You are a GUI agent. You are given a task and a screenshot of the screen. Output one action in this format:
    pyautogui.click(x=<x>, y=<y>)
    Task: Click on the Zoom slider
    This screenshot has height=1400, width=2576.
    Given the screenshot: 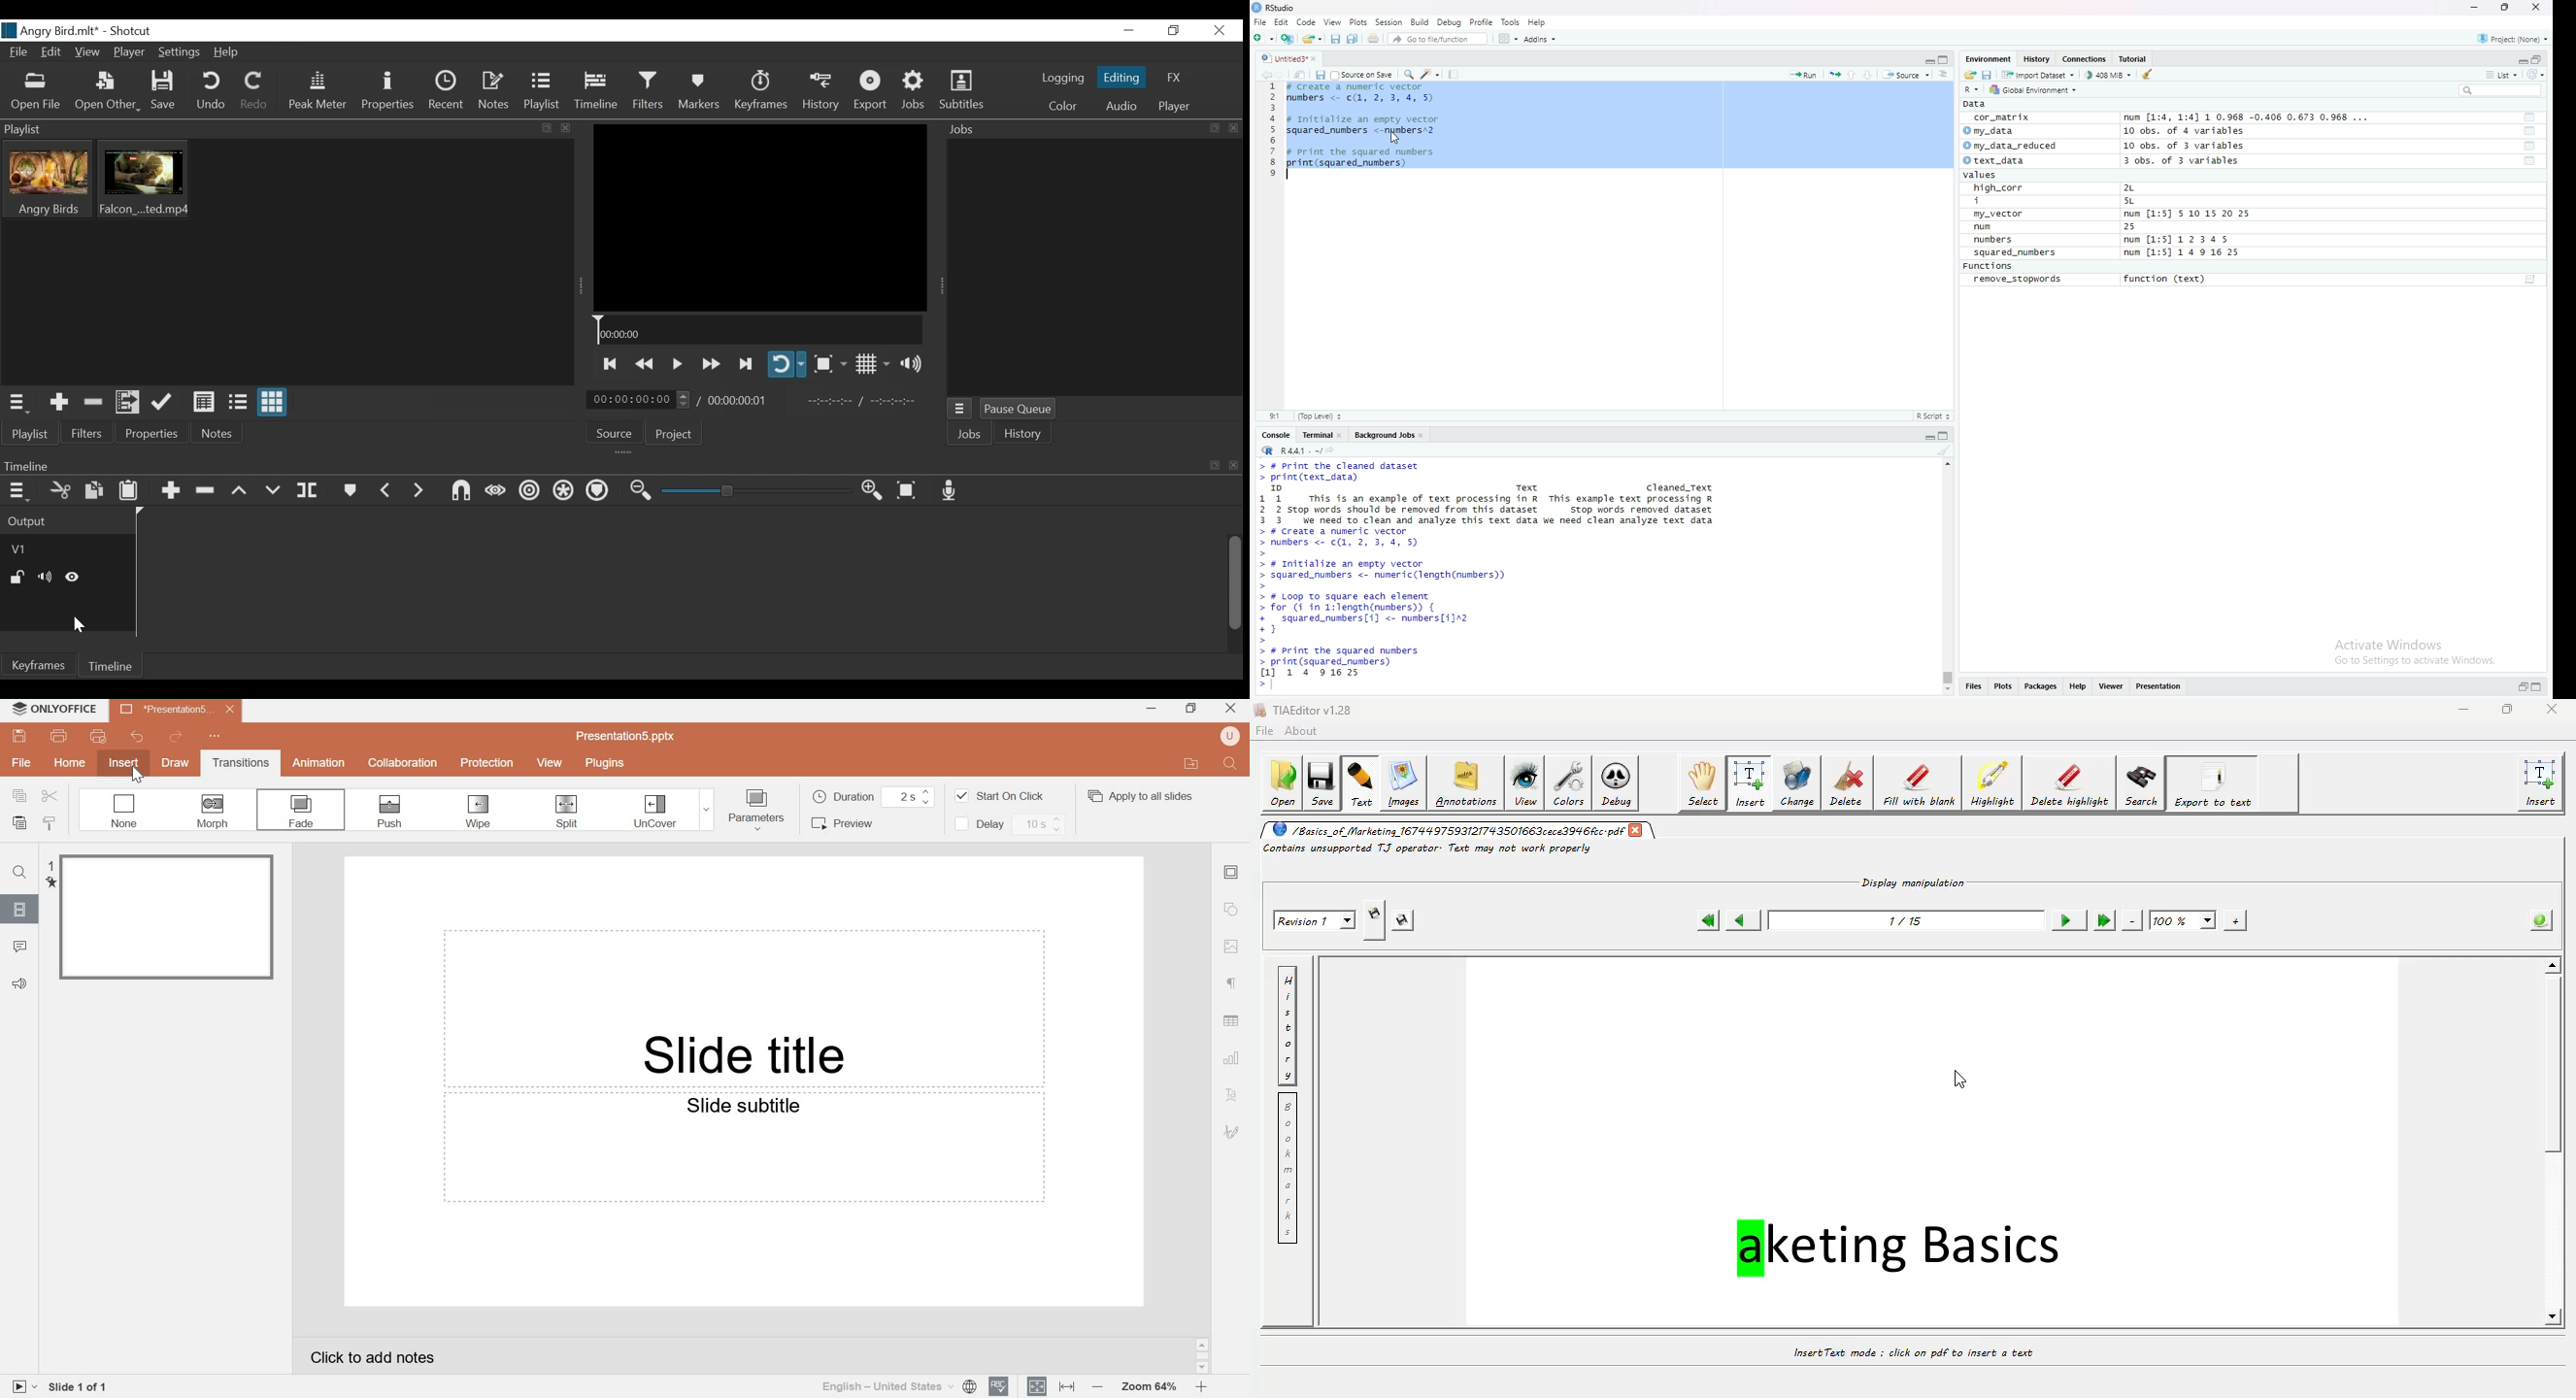 What is the action you would take?
    pyautogui.click(x=755, y=491)
    